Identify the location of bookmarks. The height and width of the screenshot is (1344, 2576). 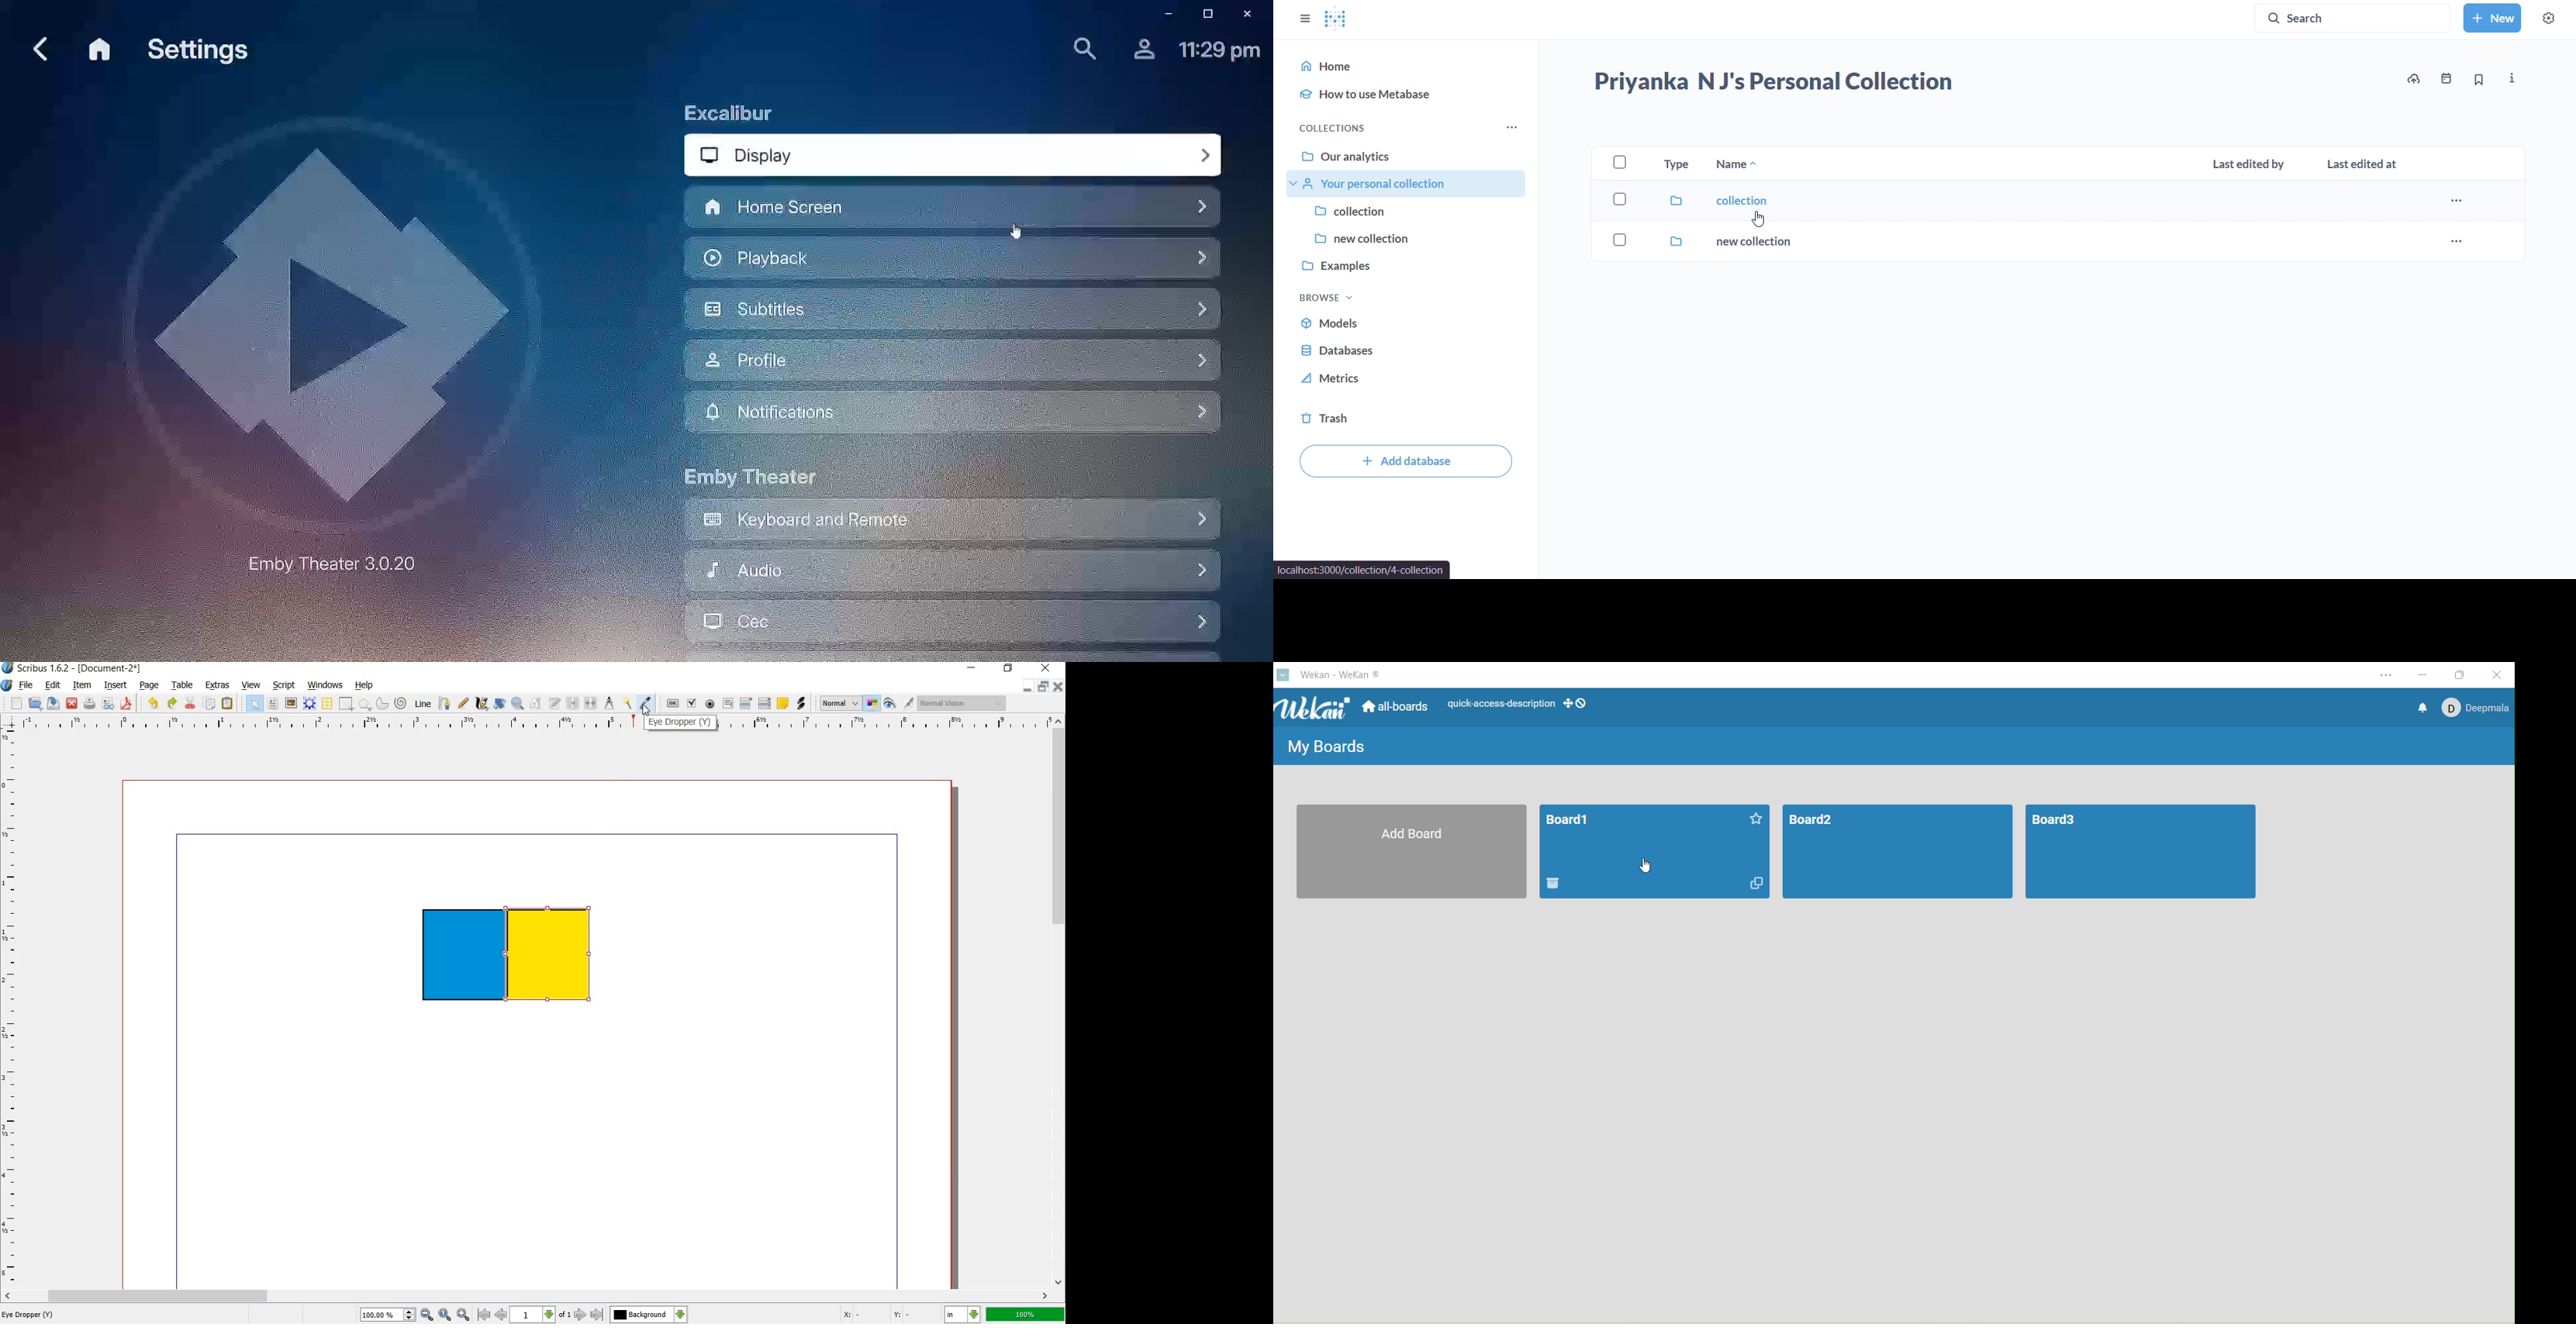
(2478, 79).